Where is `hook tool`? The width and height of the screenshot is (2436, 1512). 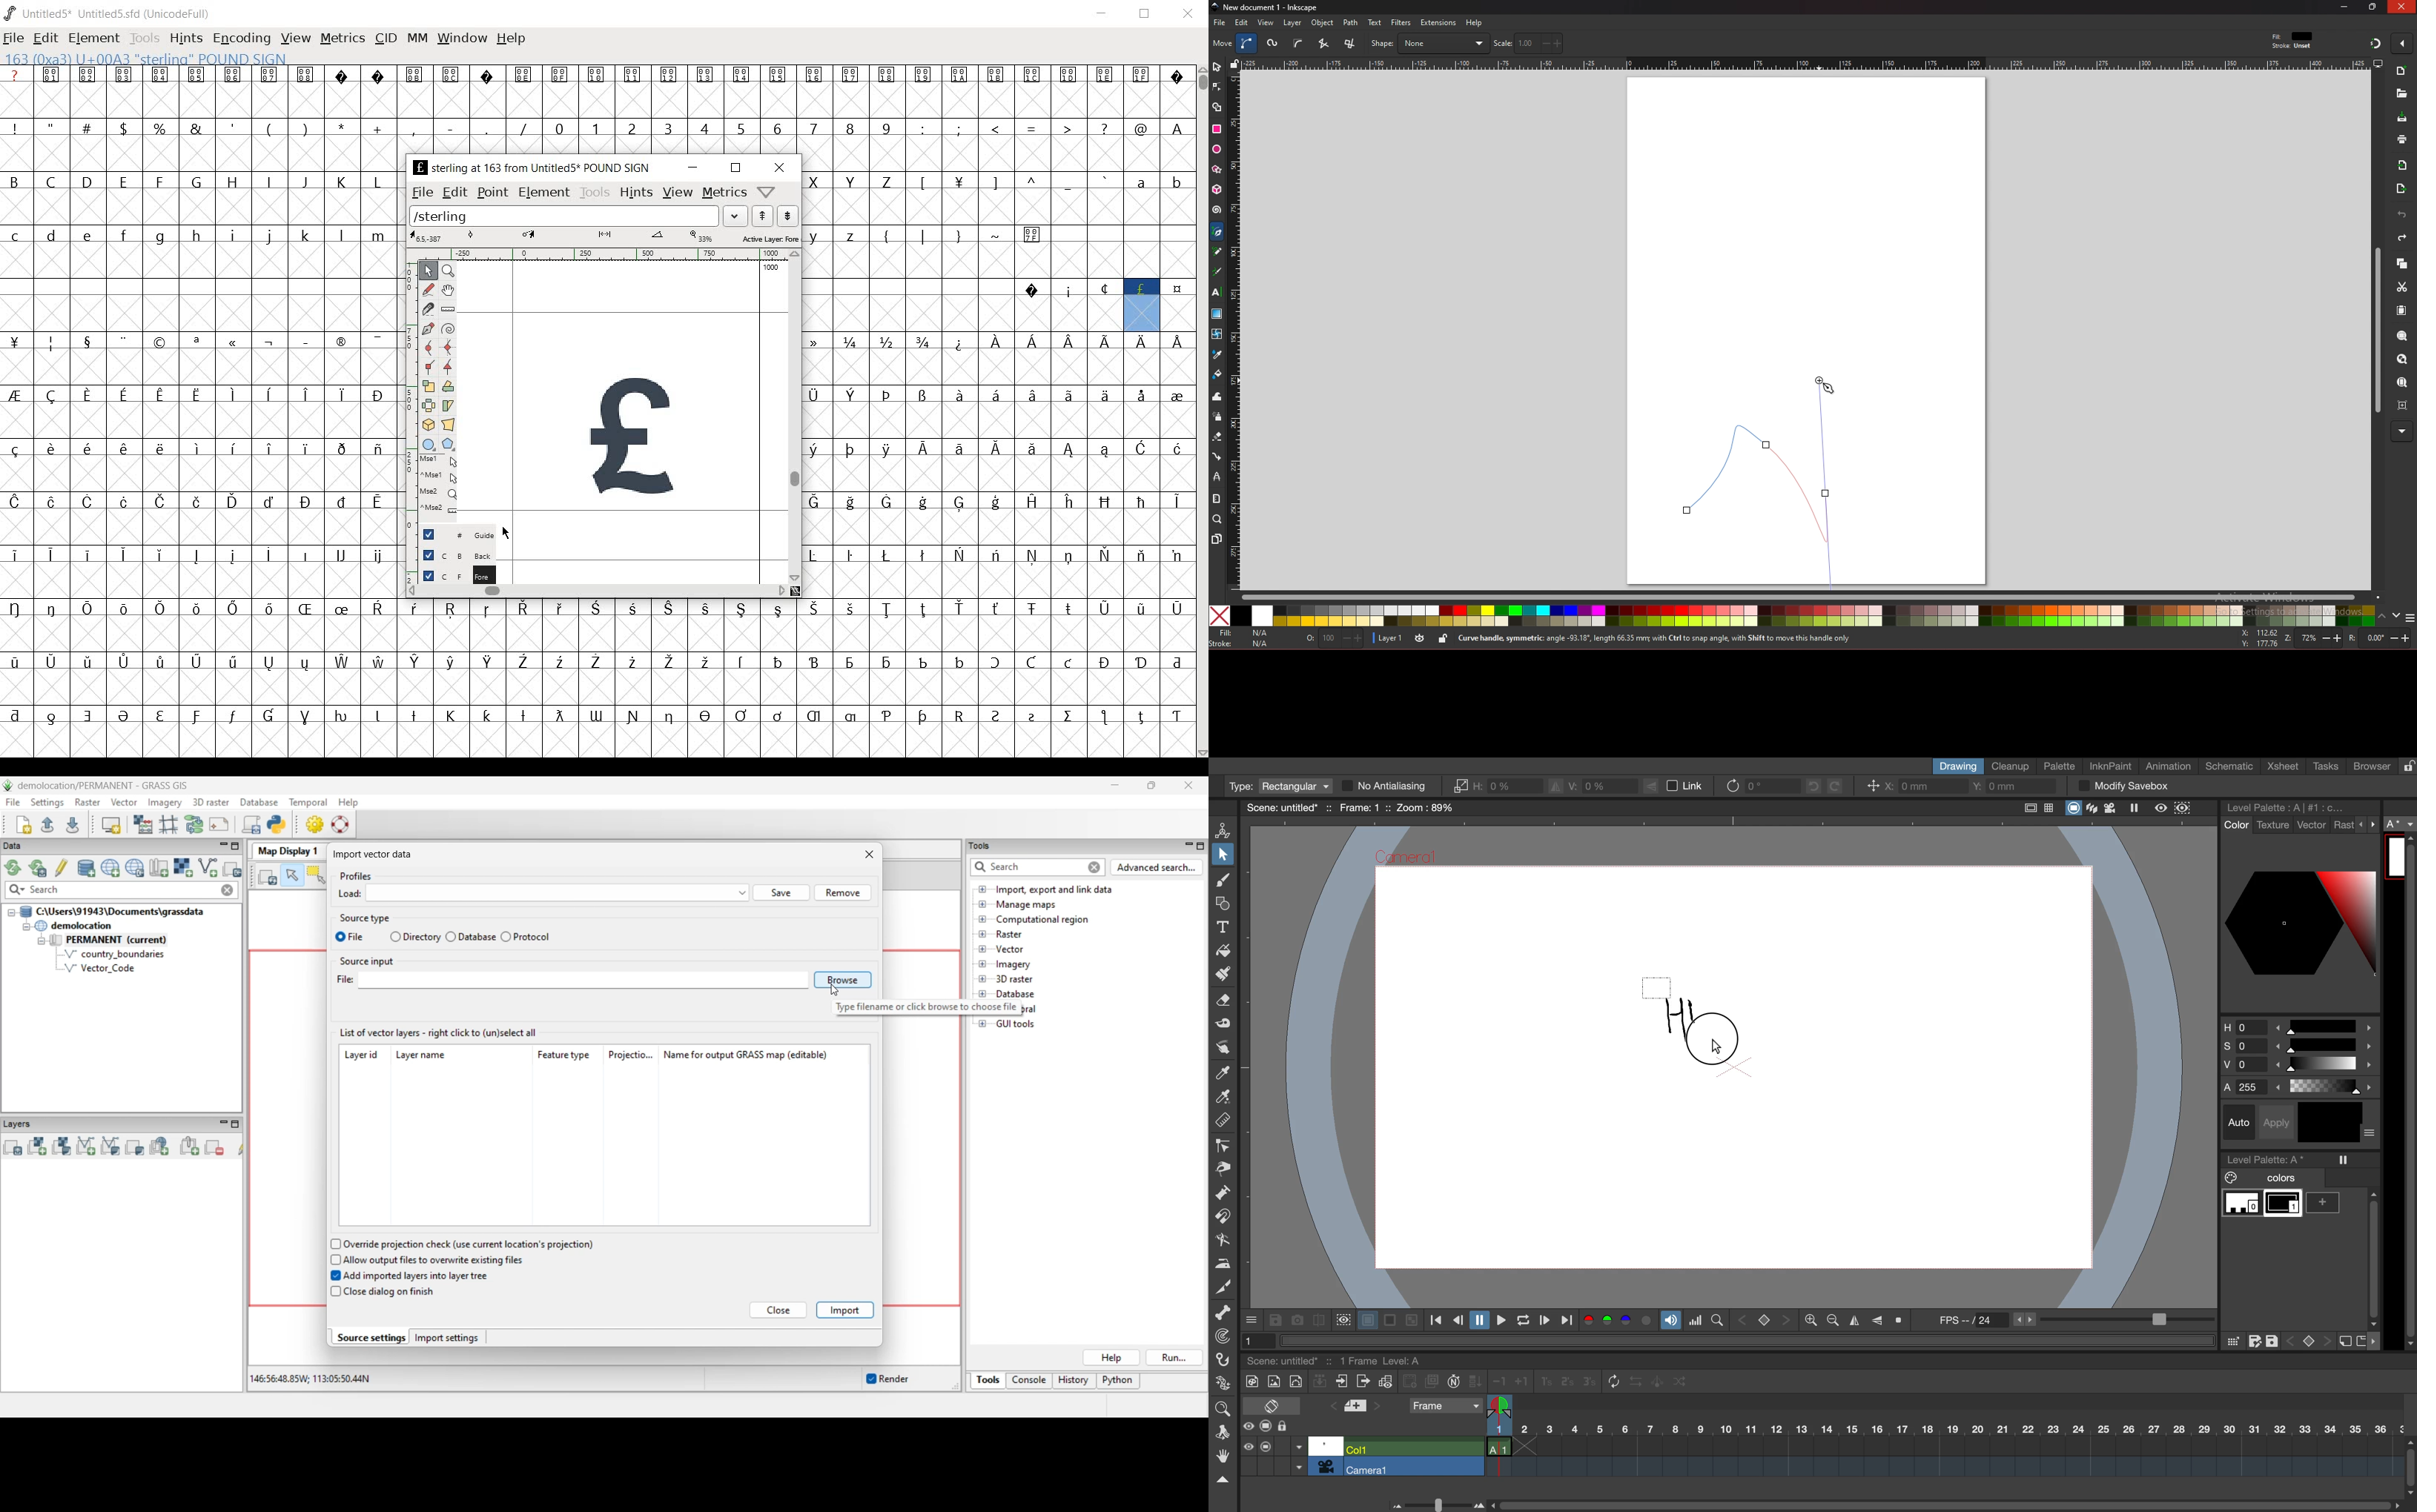
hook tool is located at coordinates (1224, 1362).